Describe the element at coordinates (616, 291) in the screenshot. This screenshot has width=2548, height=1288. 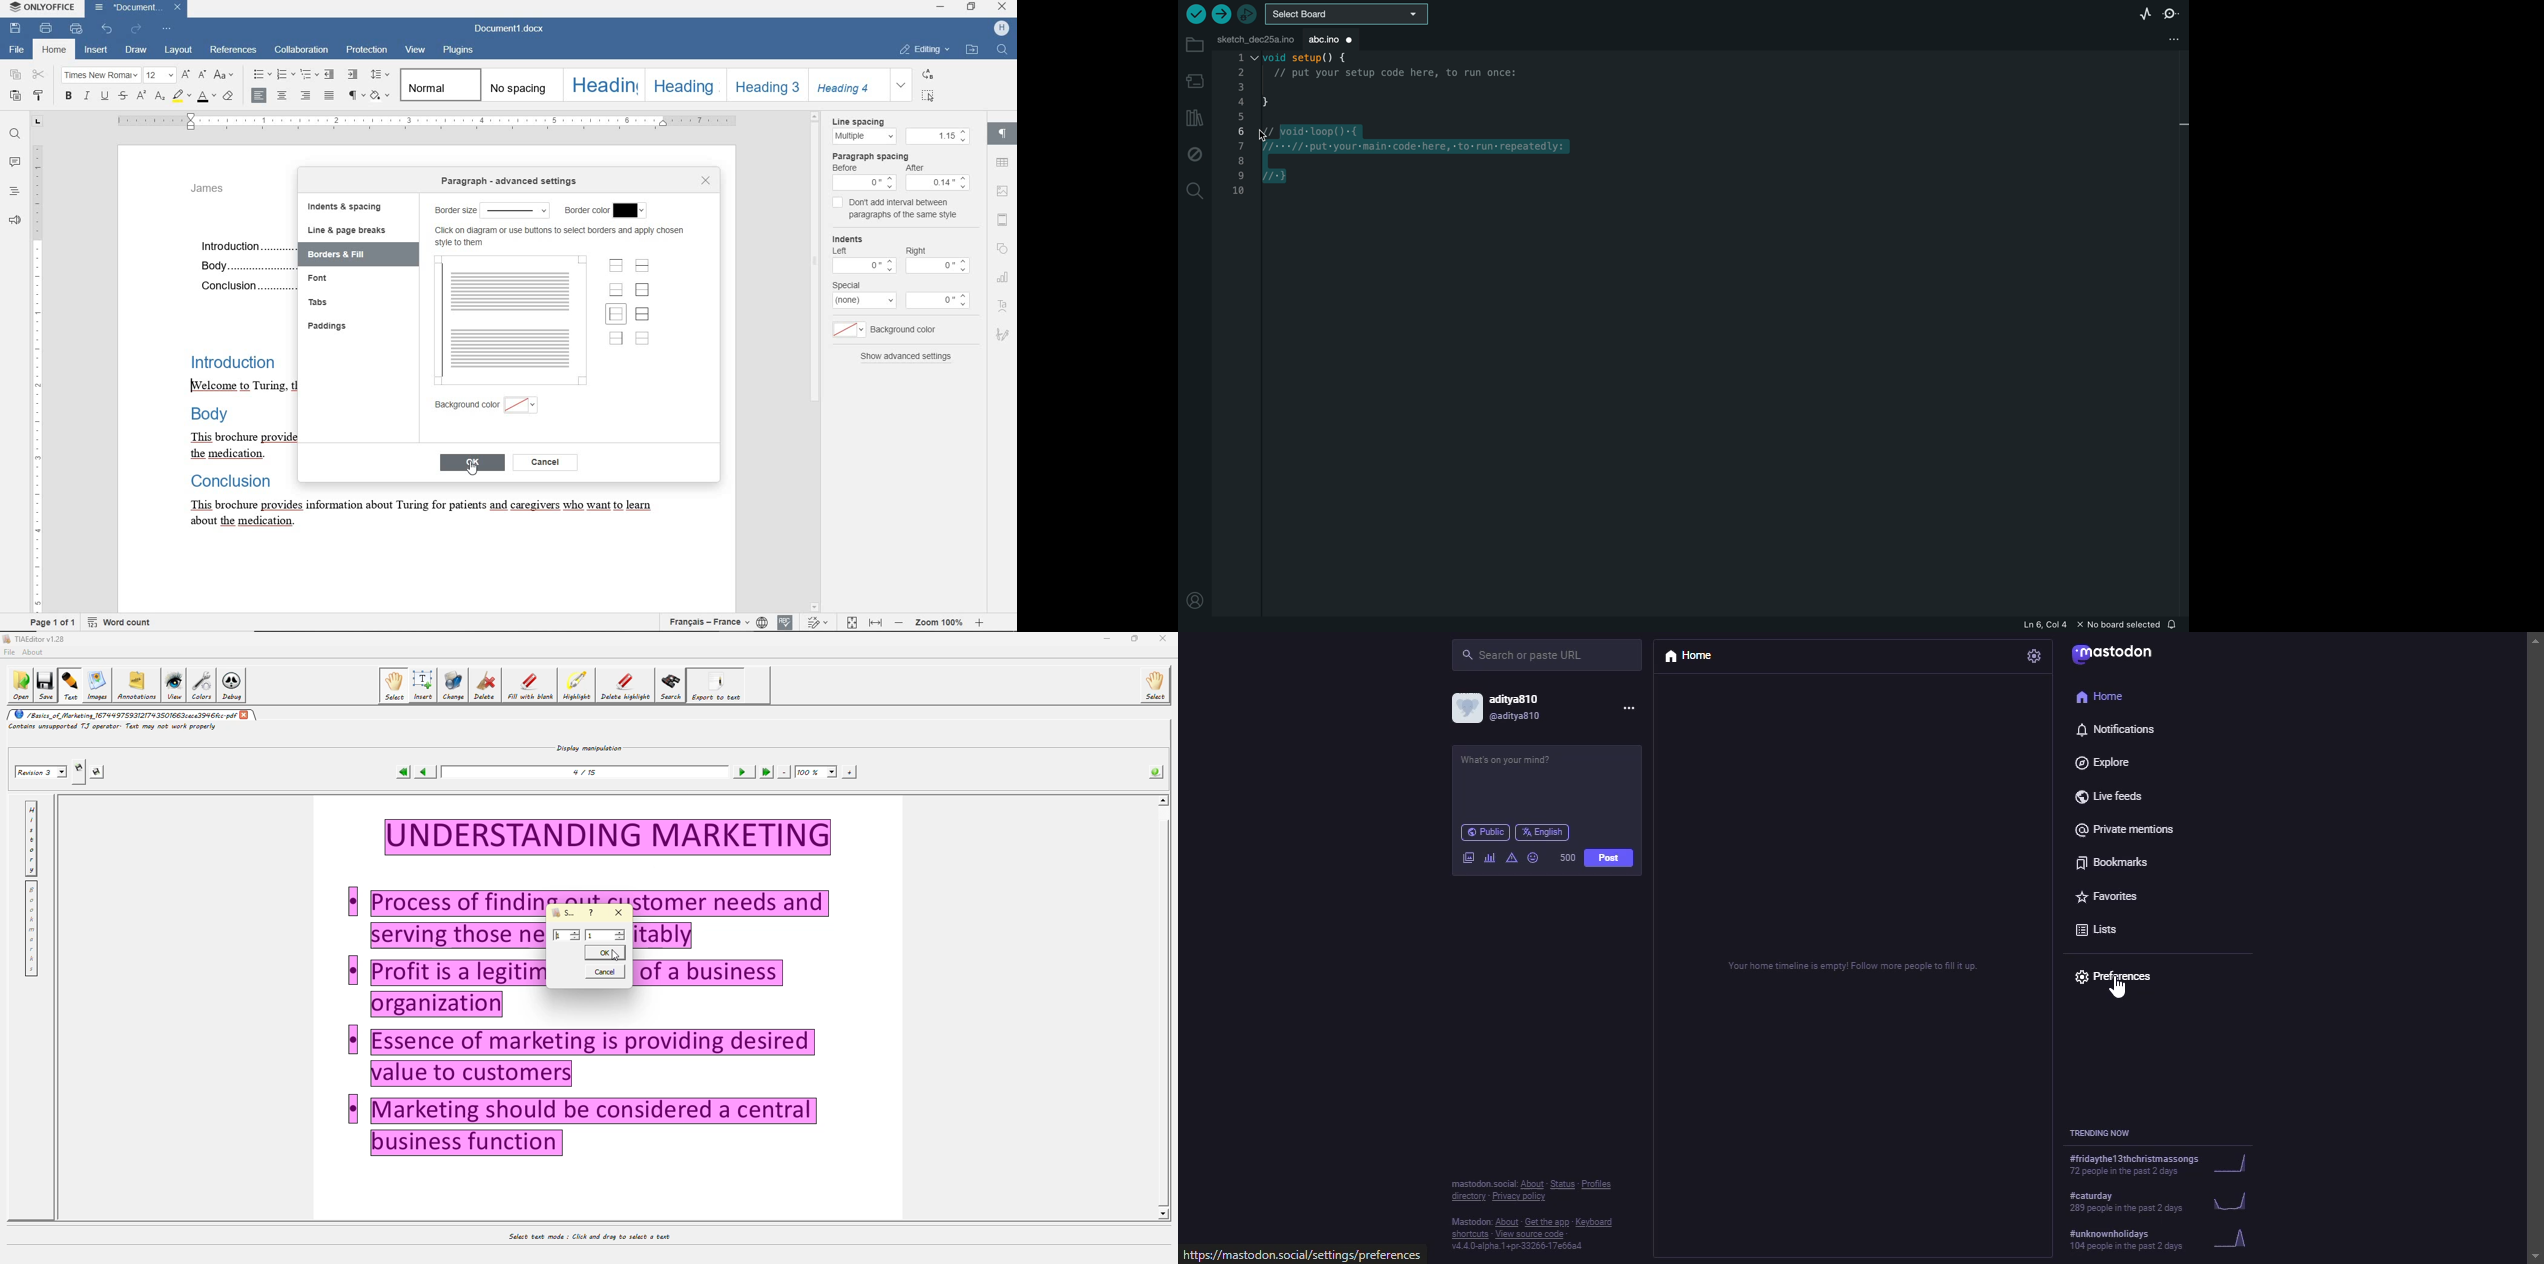
I see `set bottom order only` at that location.